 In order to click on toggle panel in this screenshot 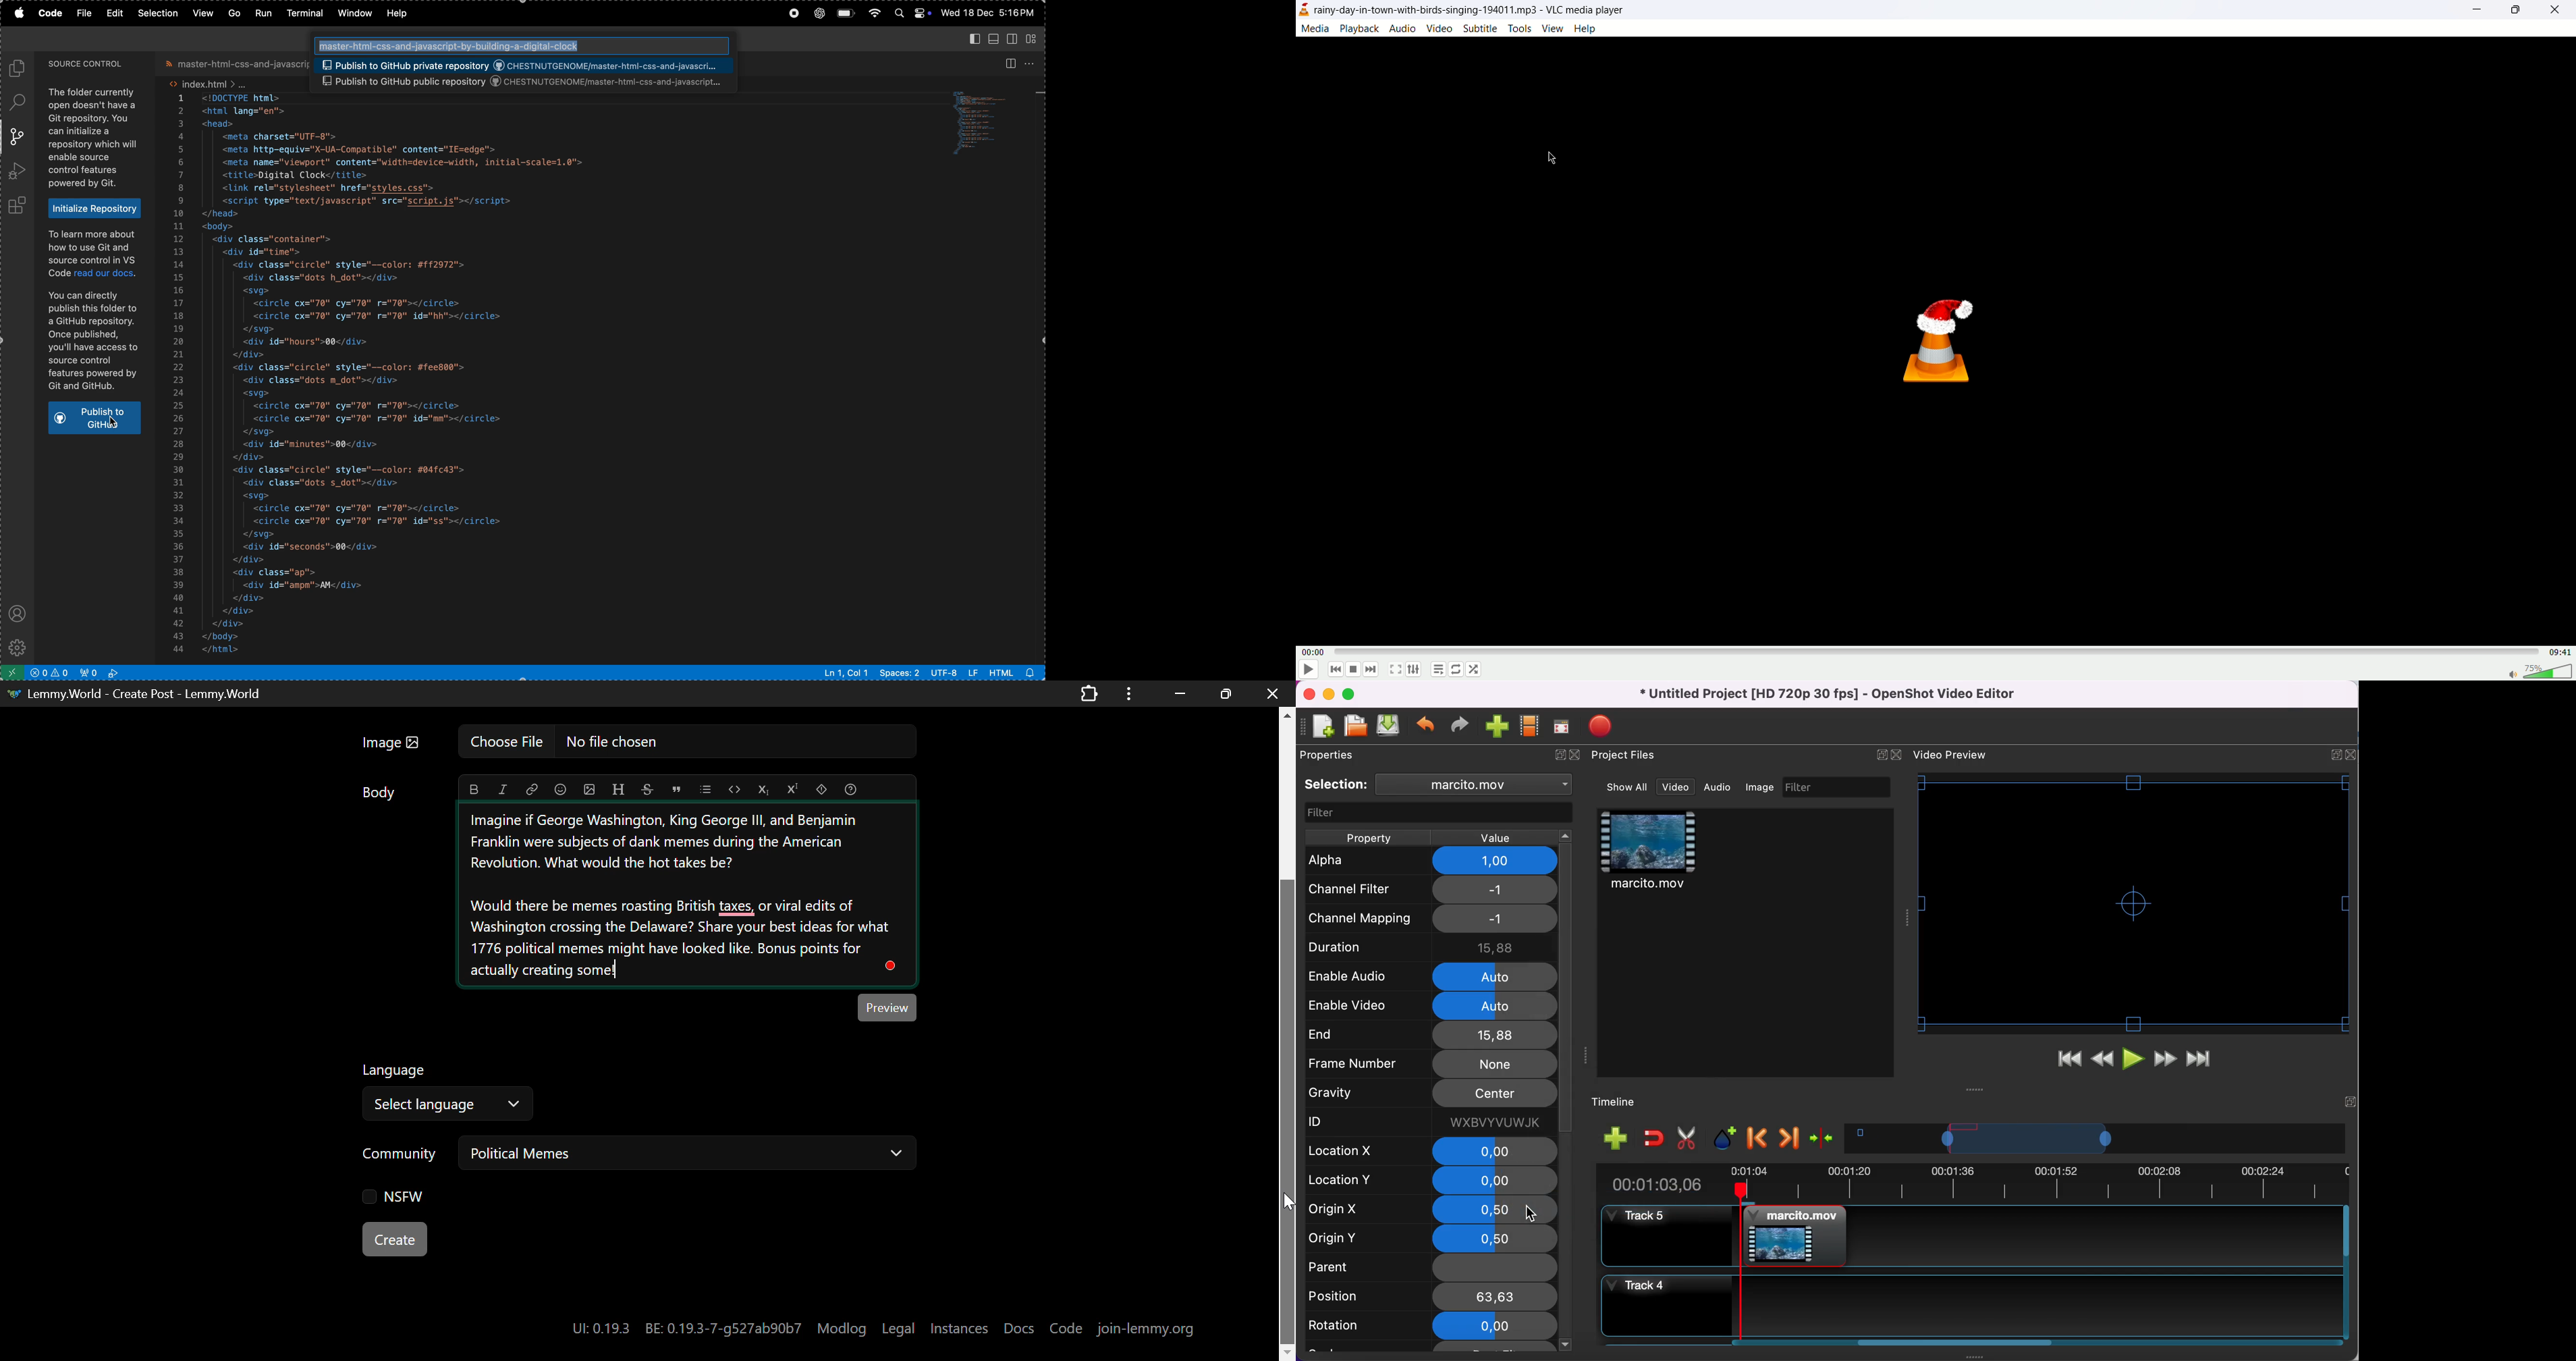, I will do `click(994, 40)`.